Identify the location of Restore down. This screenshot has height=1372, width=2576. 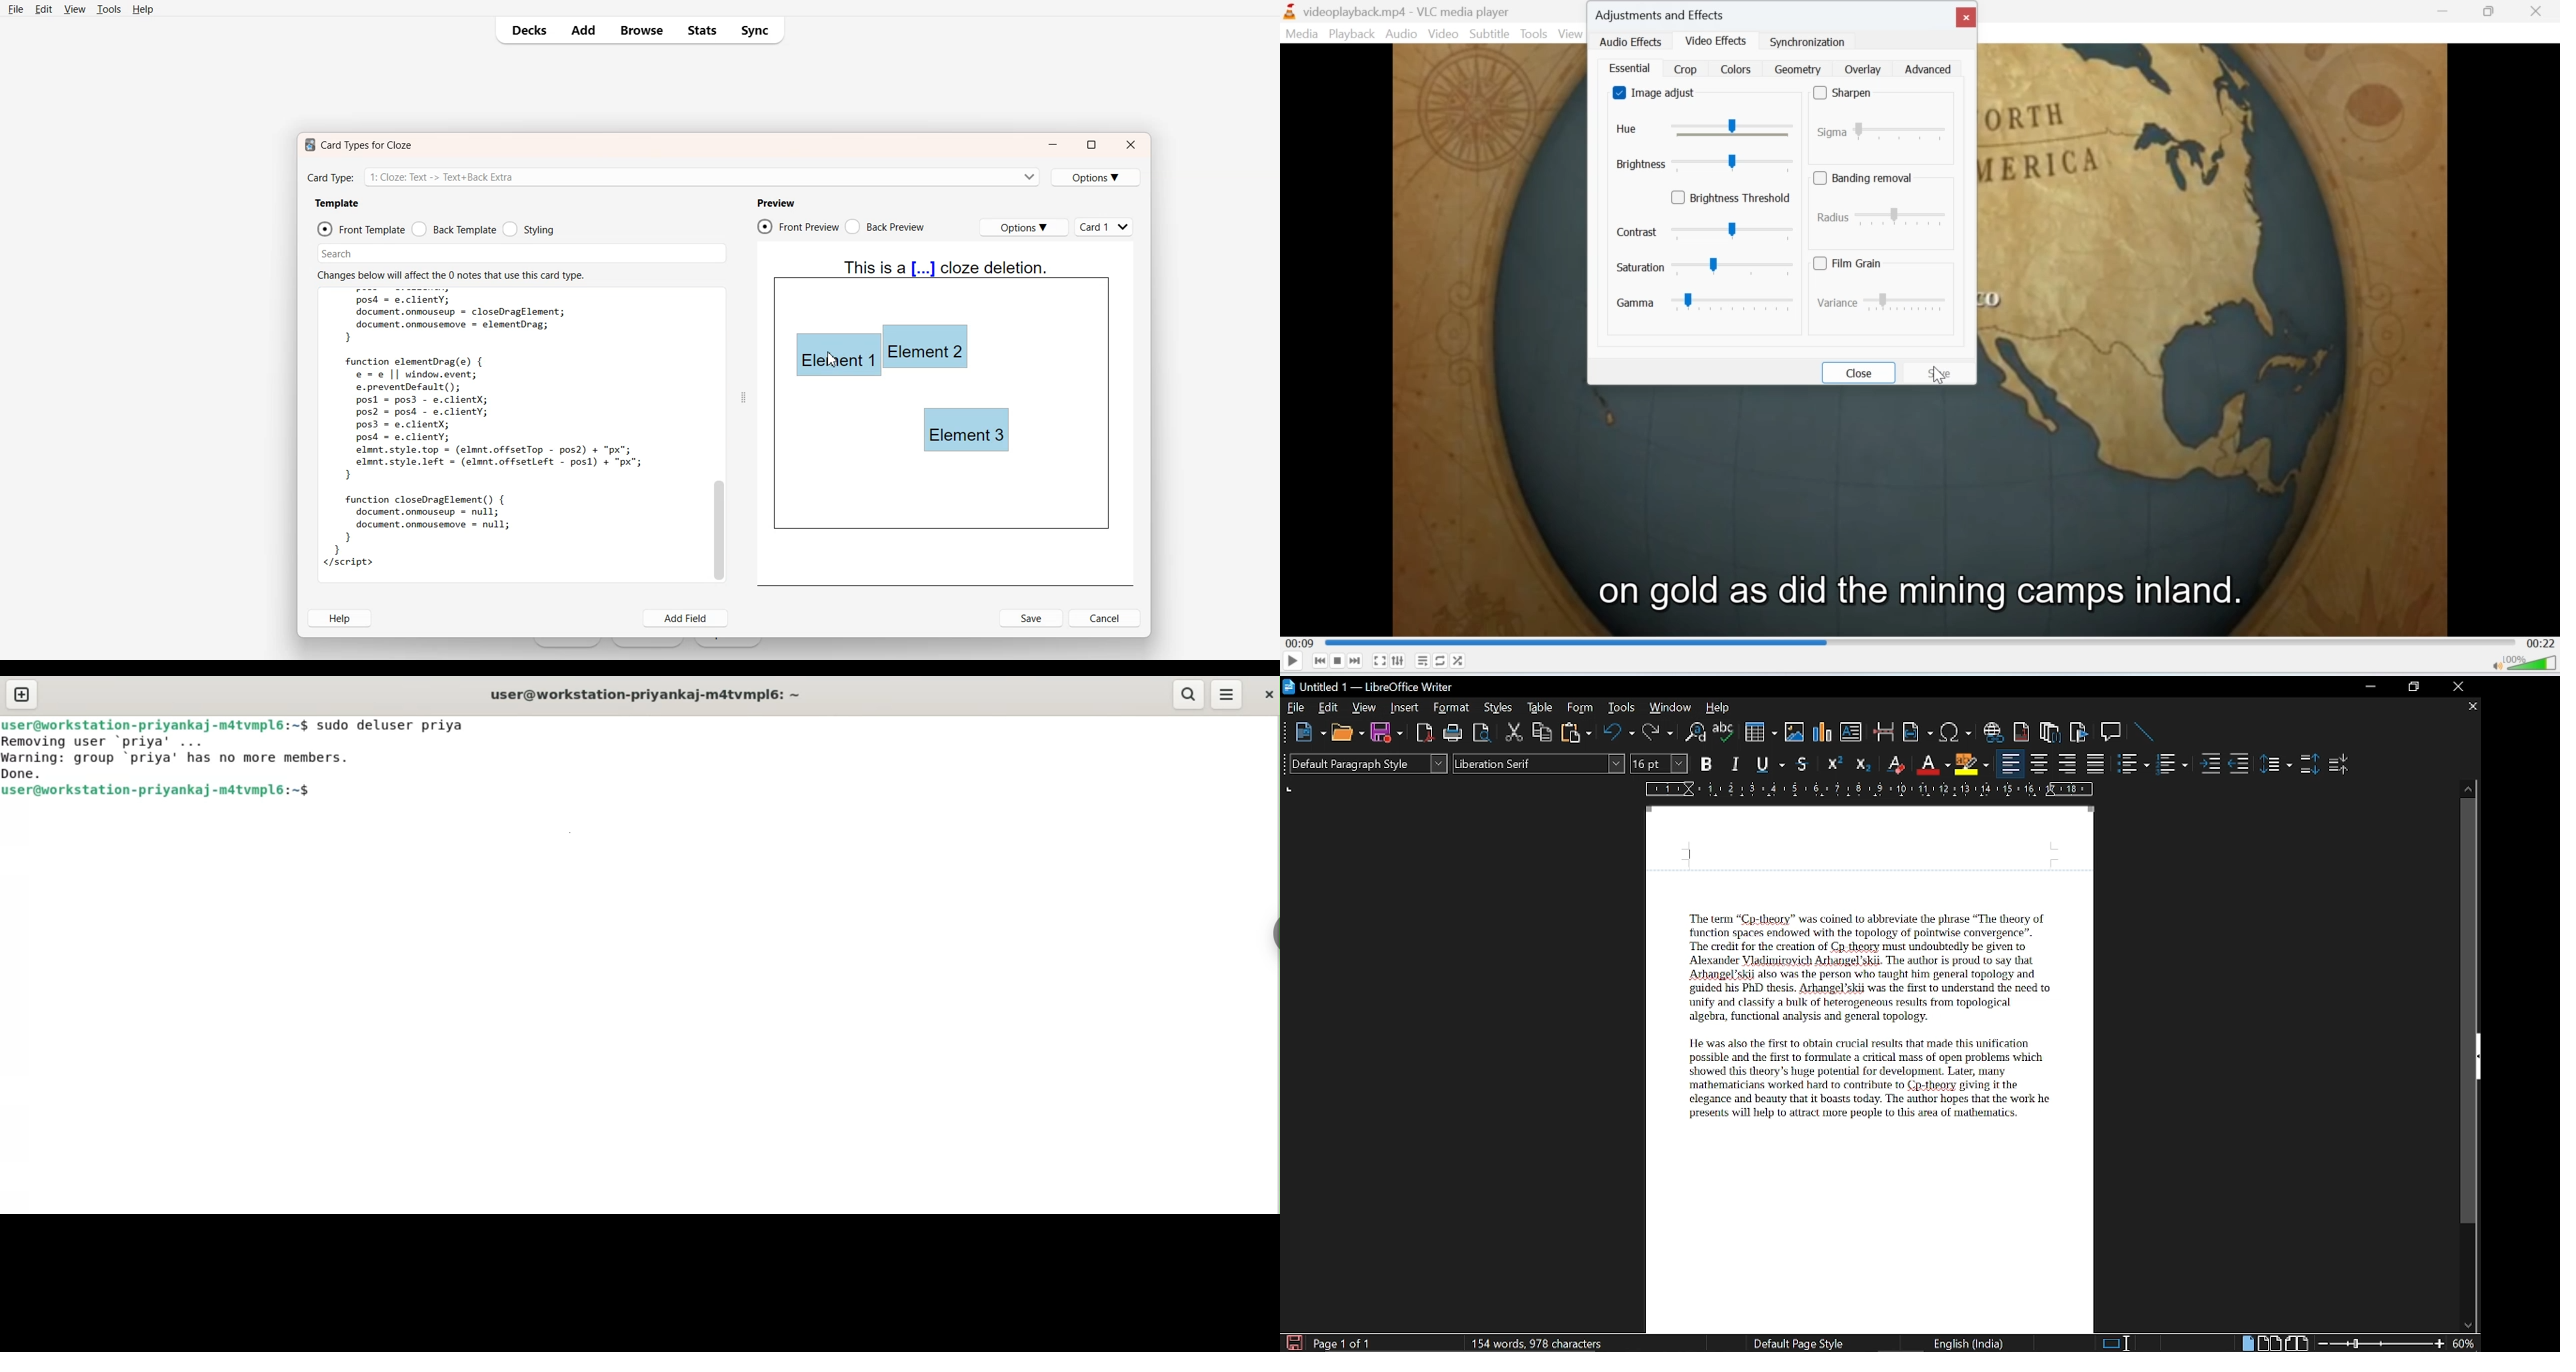
(2413, 685).